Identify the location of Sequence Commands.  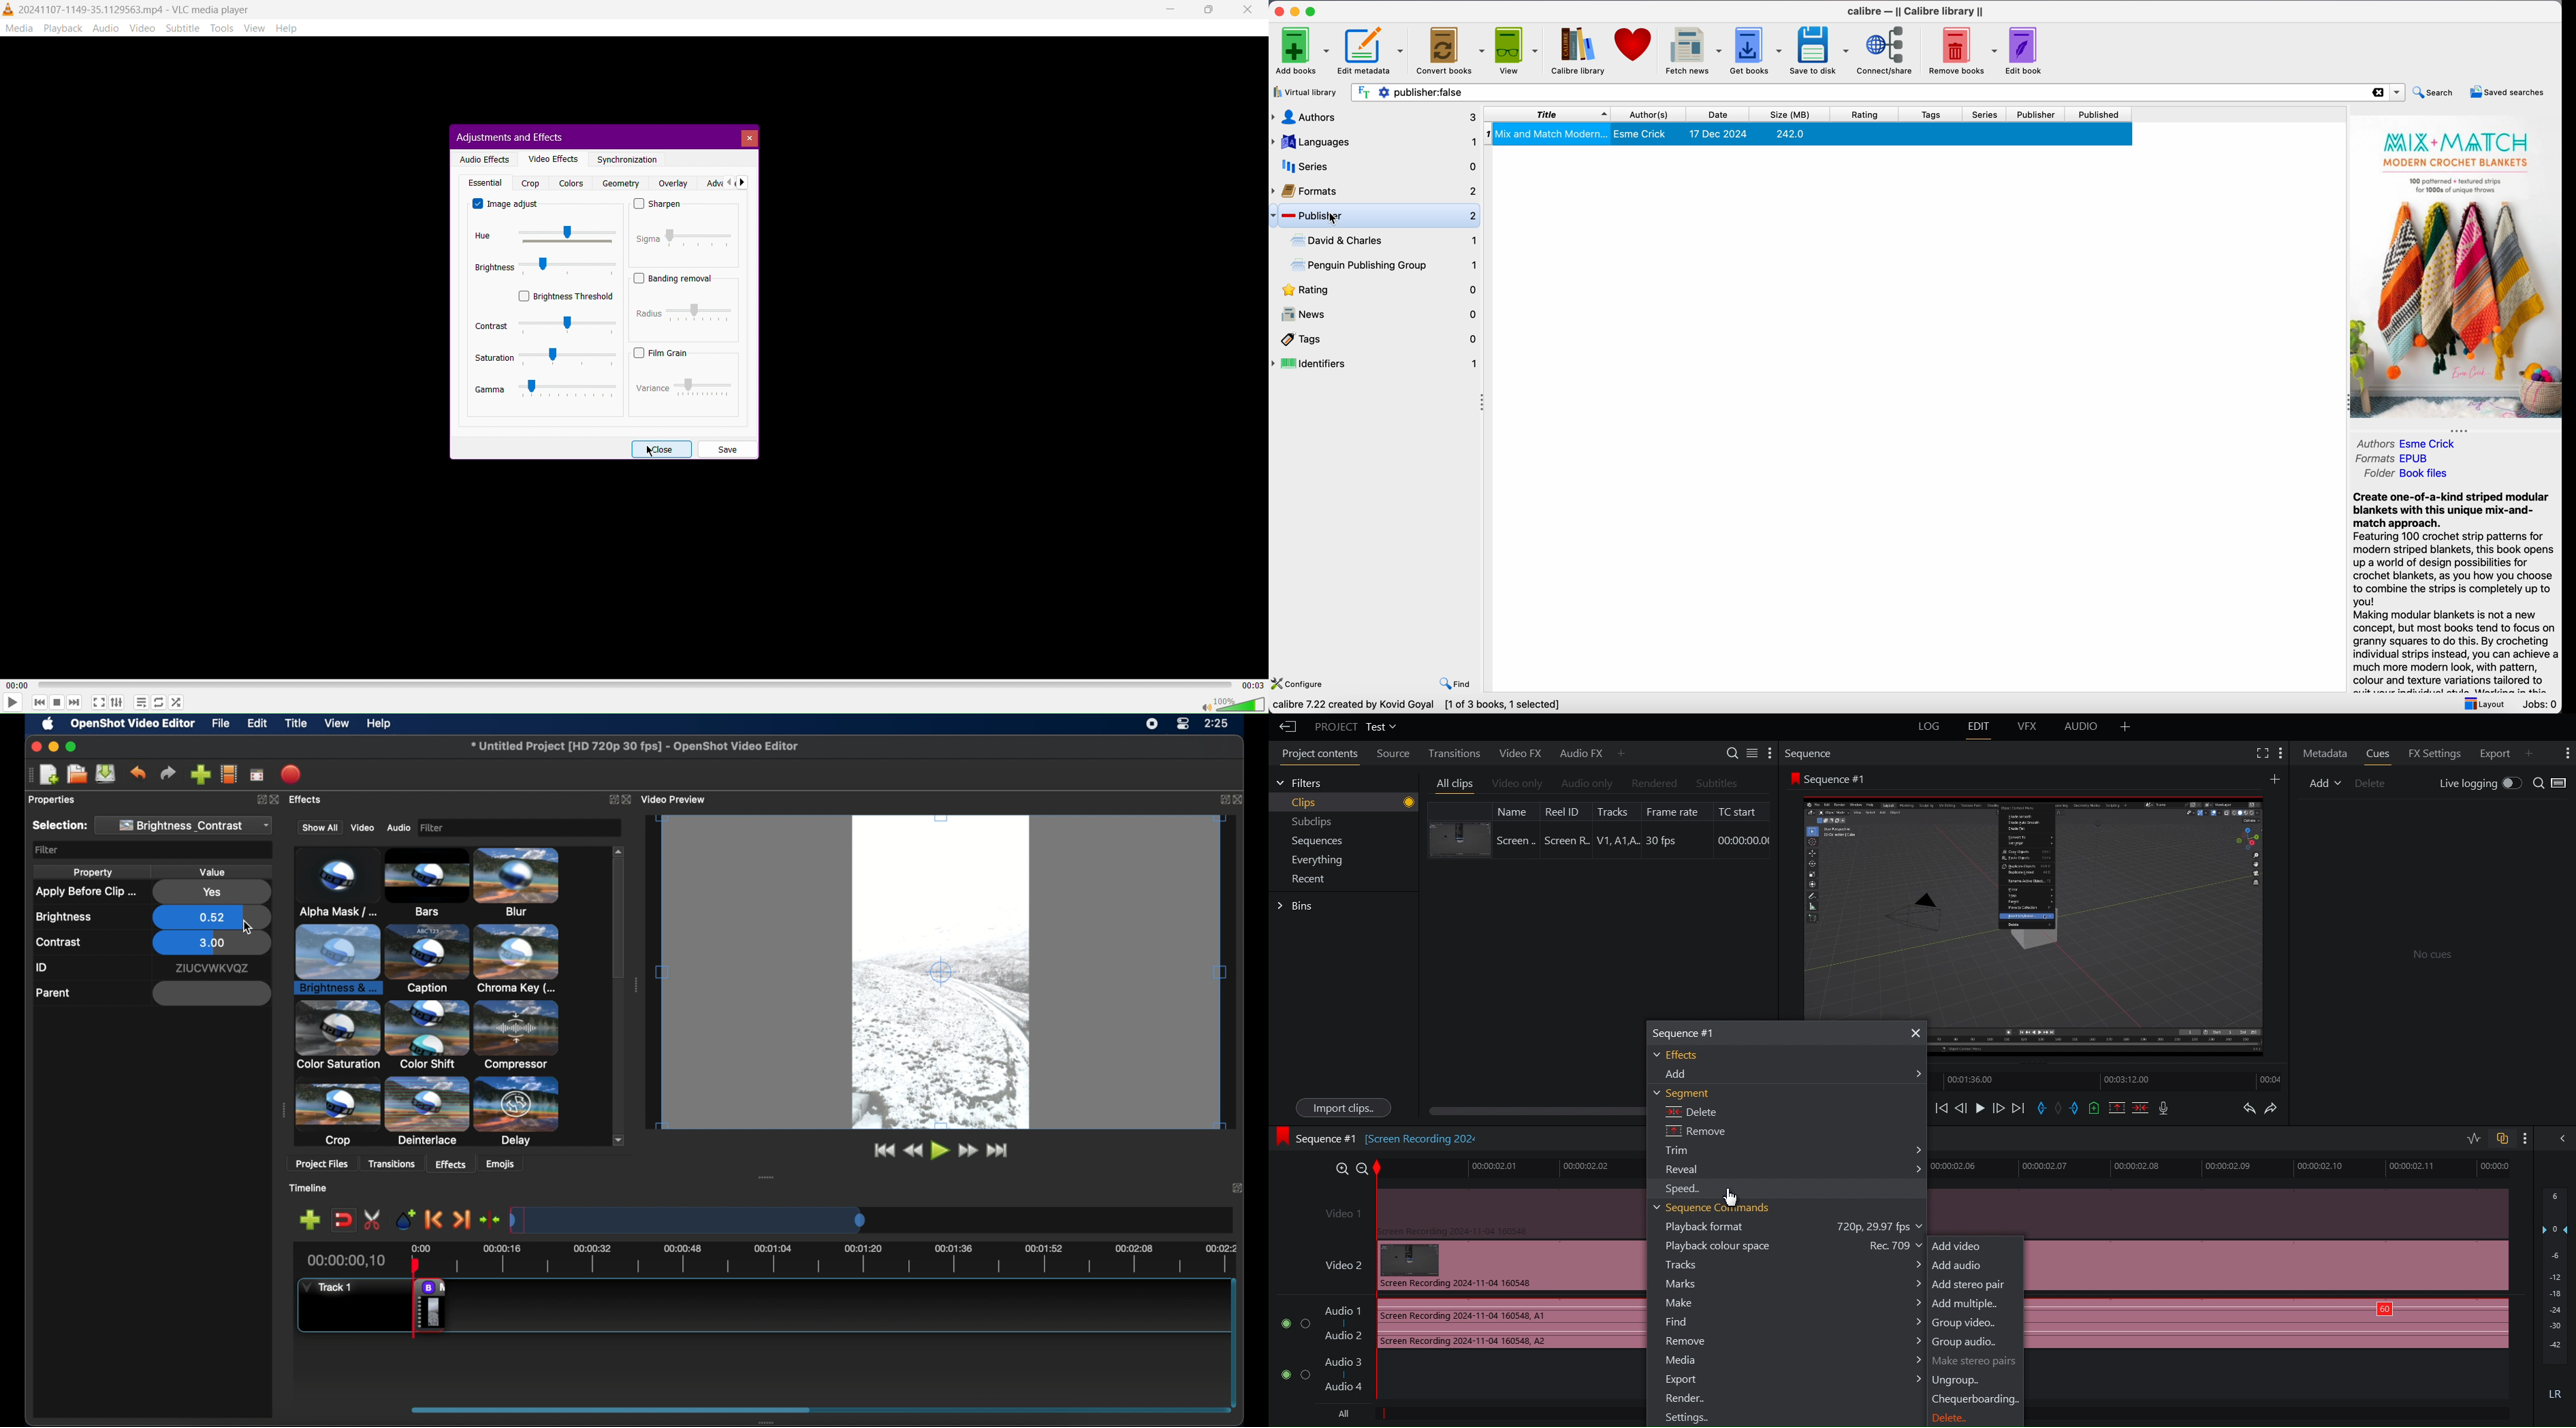
(1713, 1208).